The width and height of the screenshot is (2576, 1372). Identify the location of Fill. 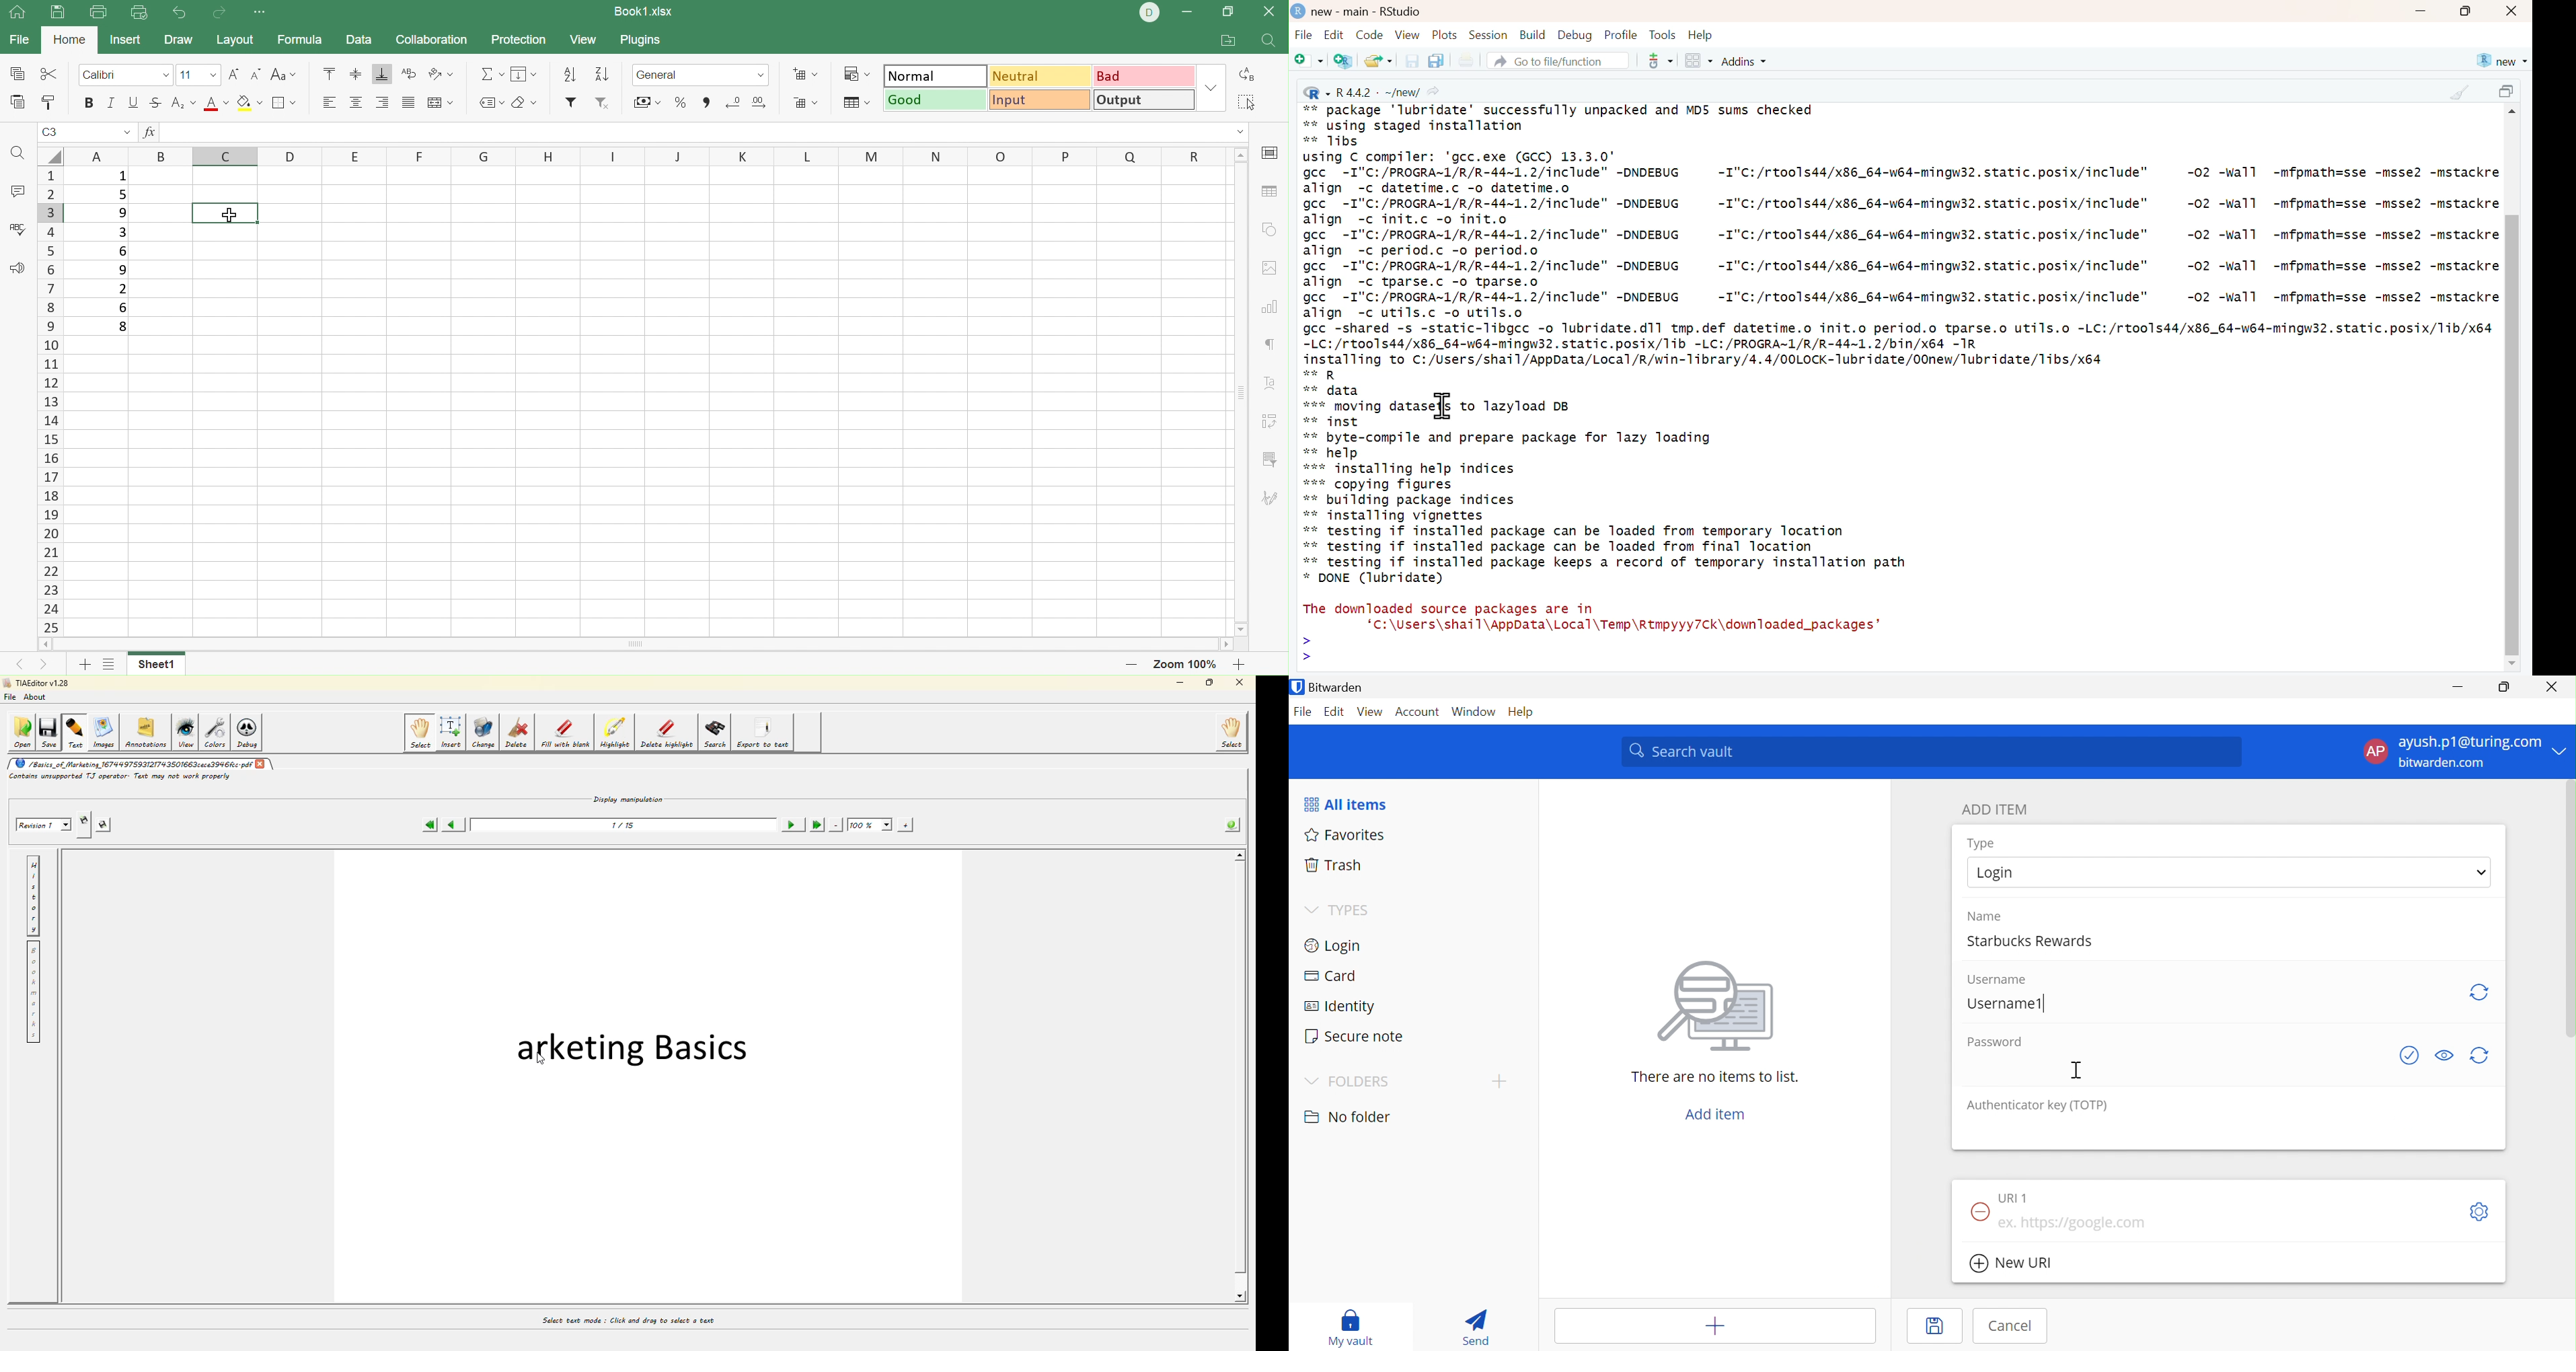
(524, 73).